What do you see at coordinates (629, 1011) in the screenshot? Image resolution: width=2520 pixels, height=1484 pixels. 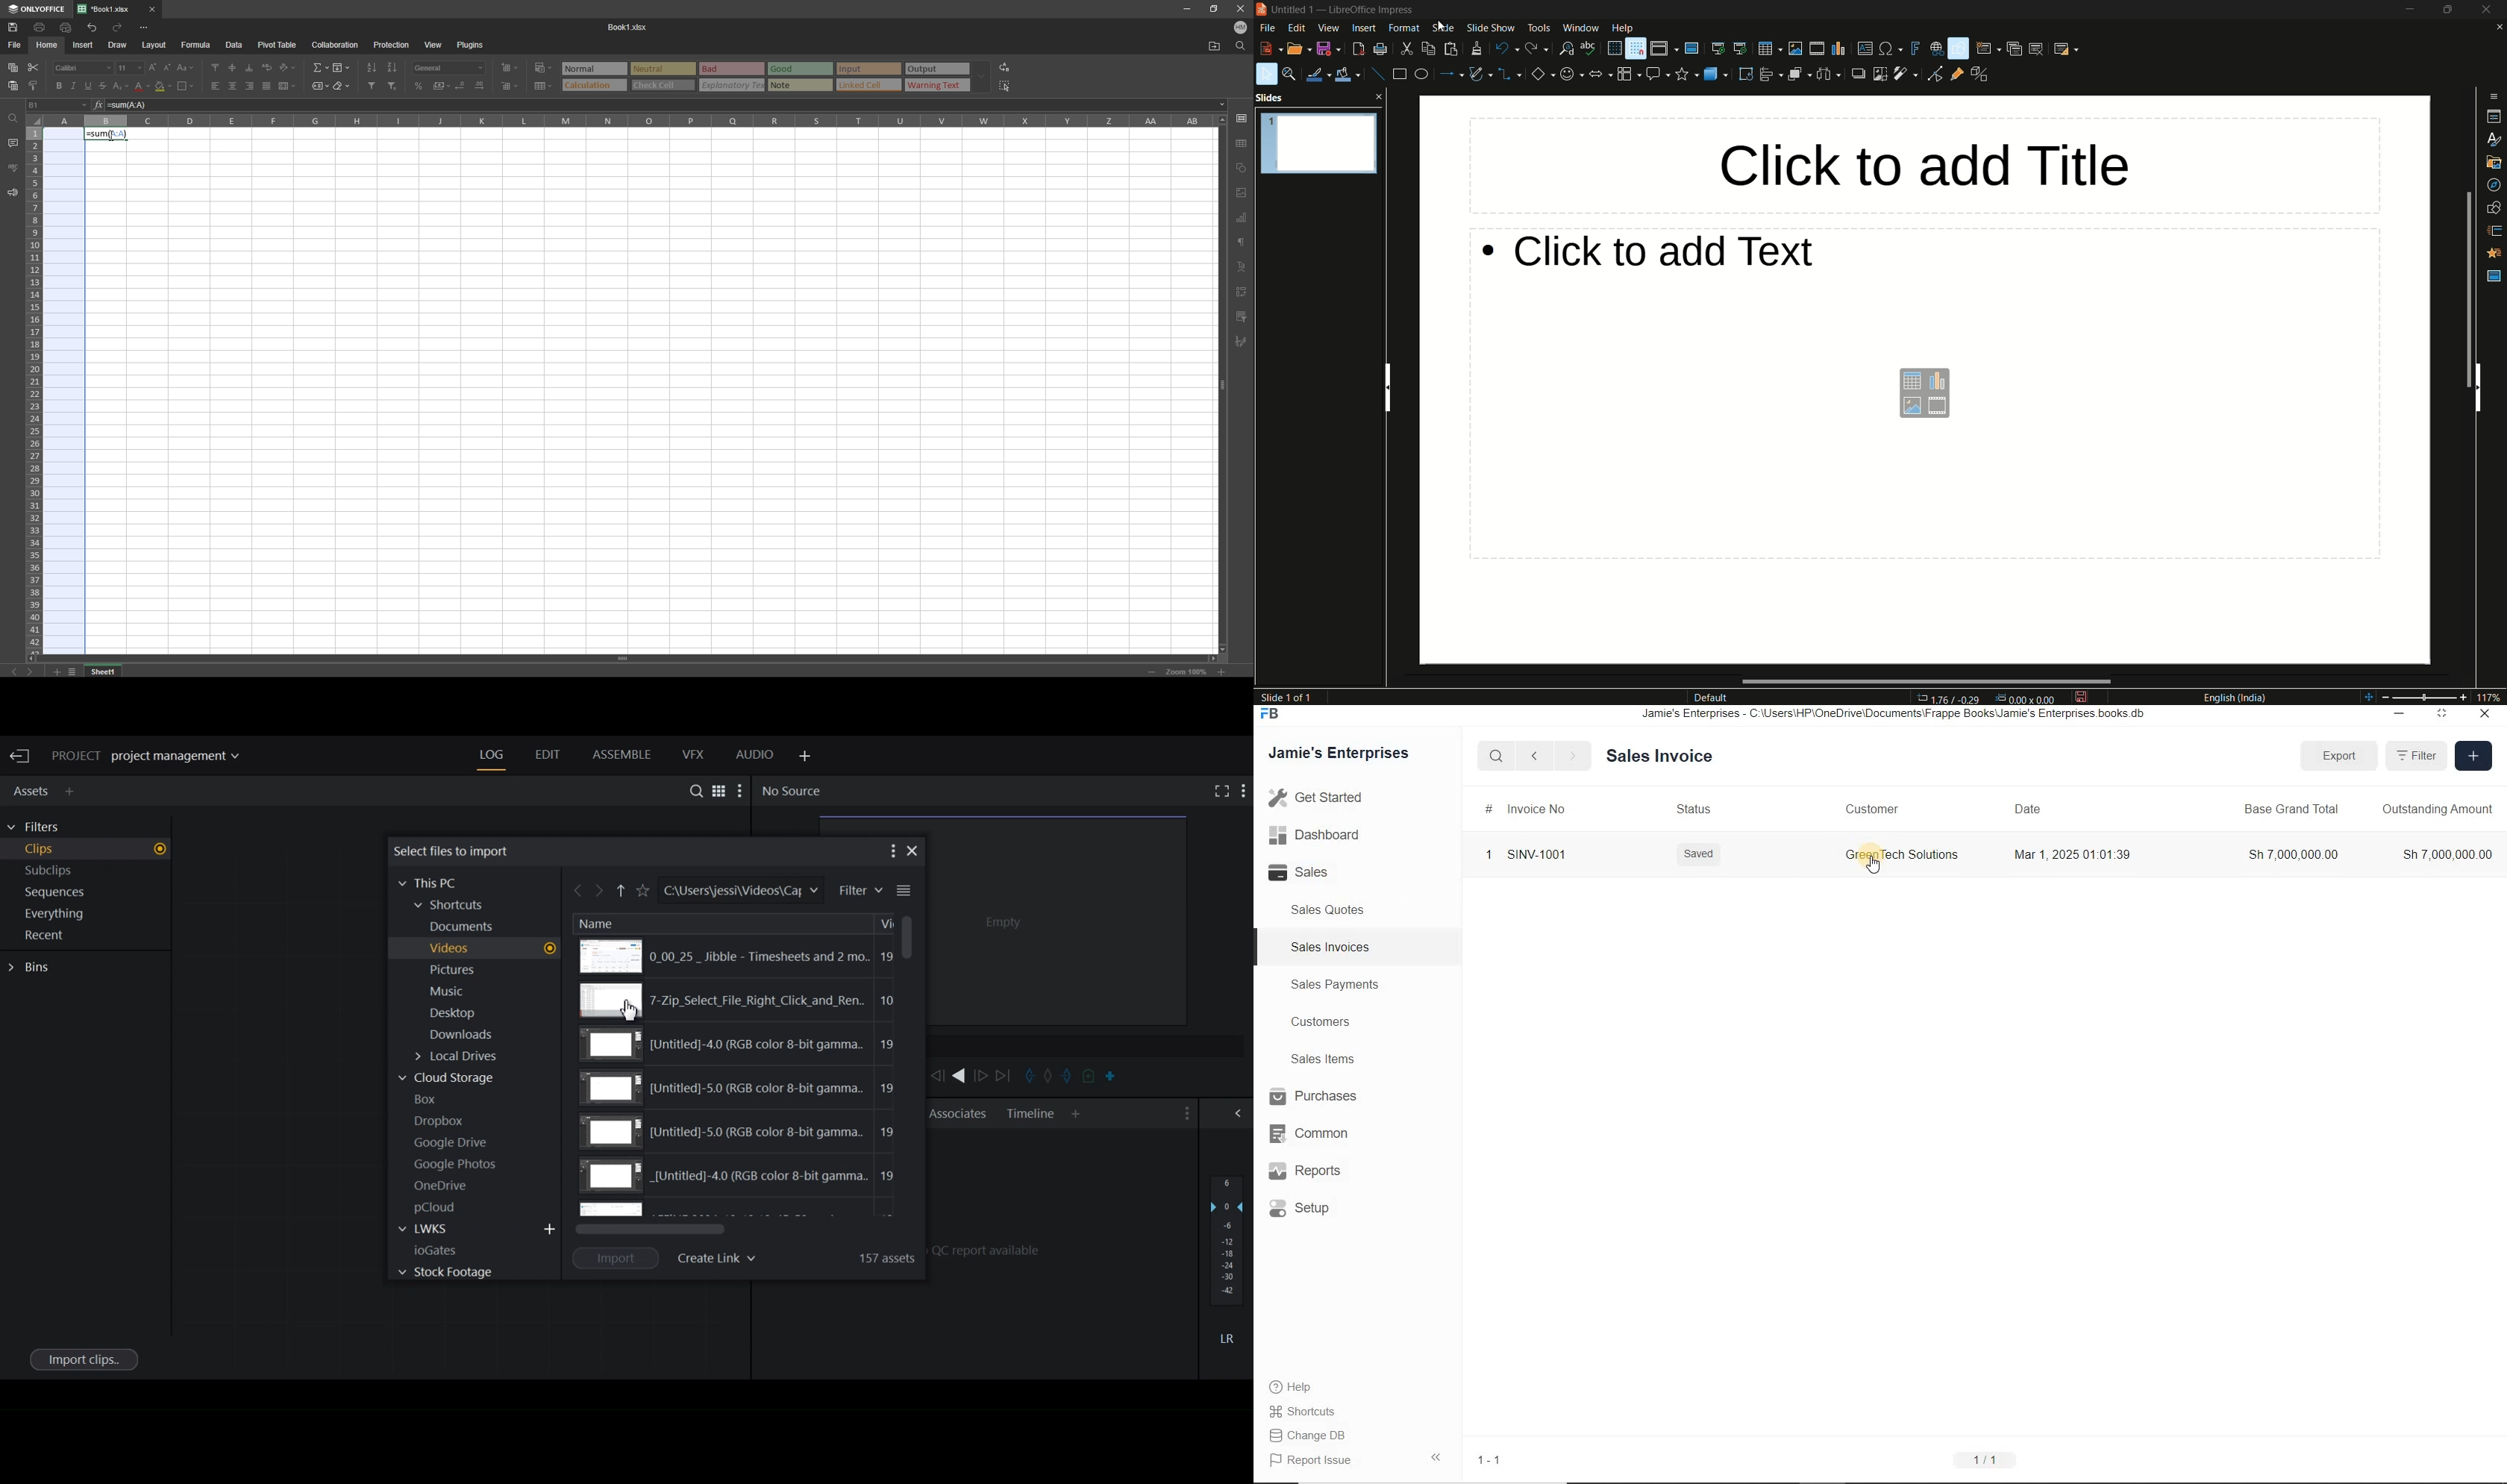 I see `Cursor` at bounding box center [629, 1011].